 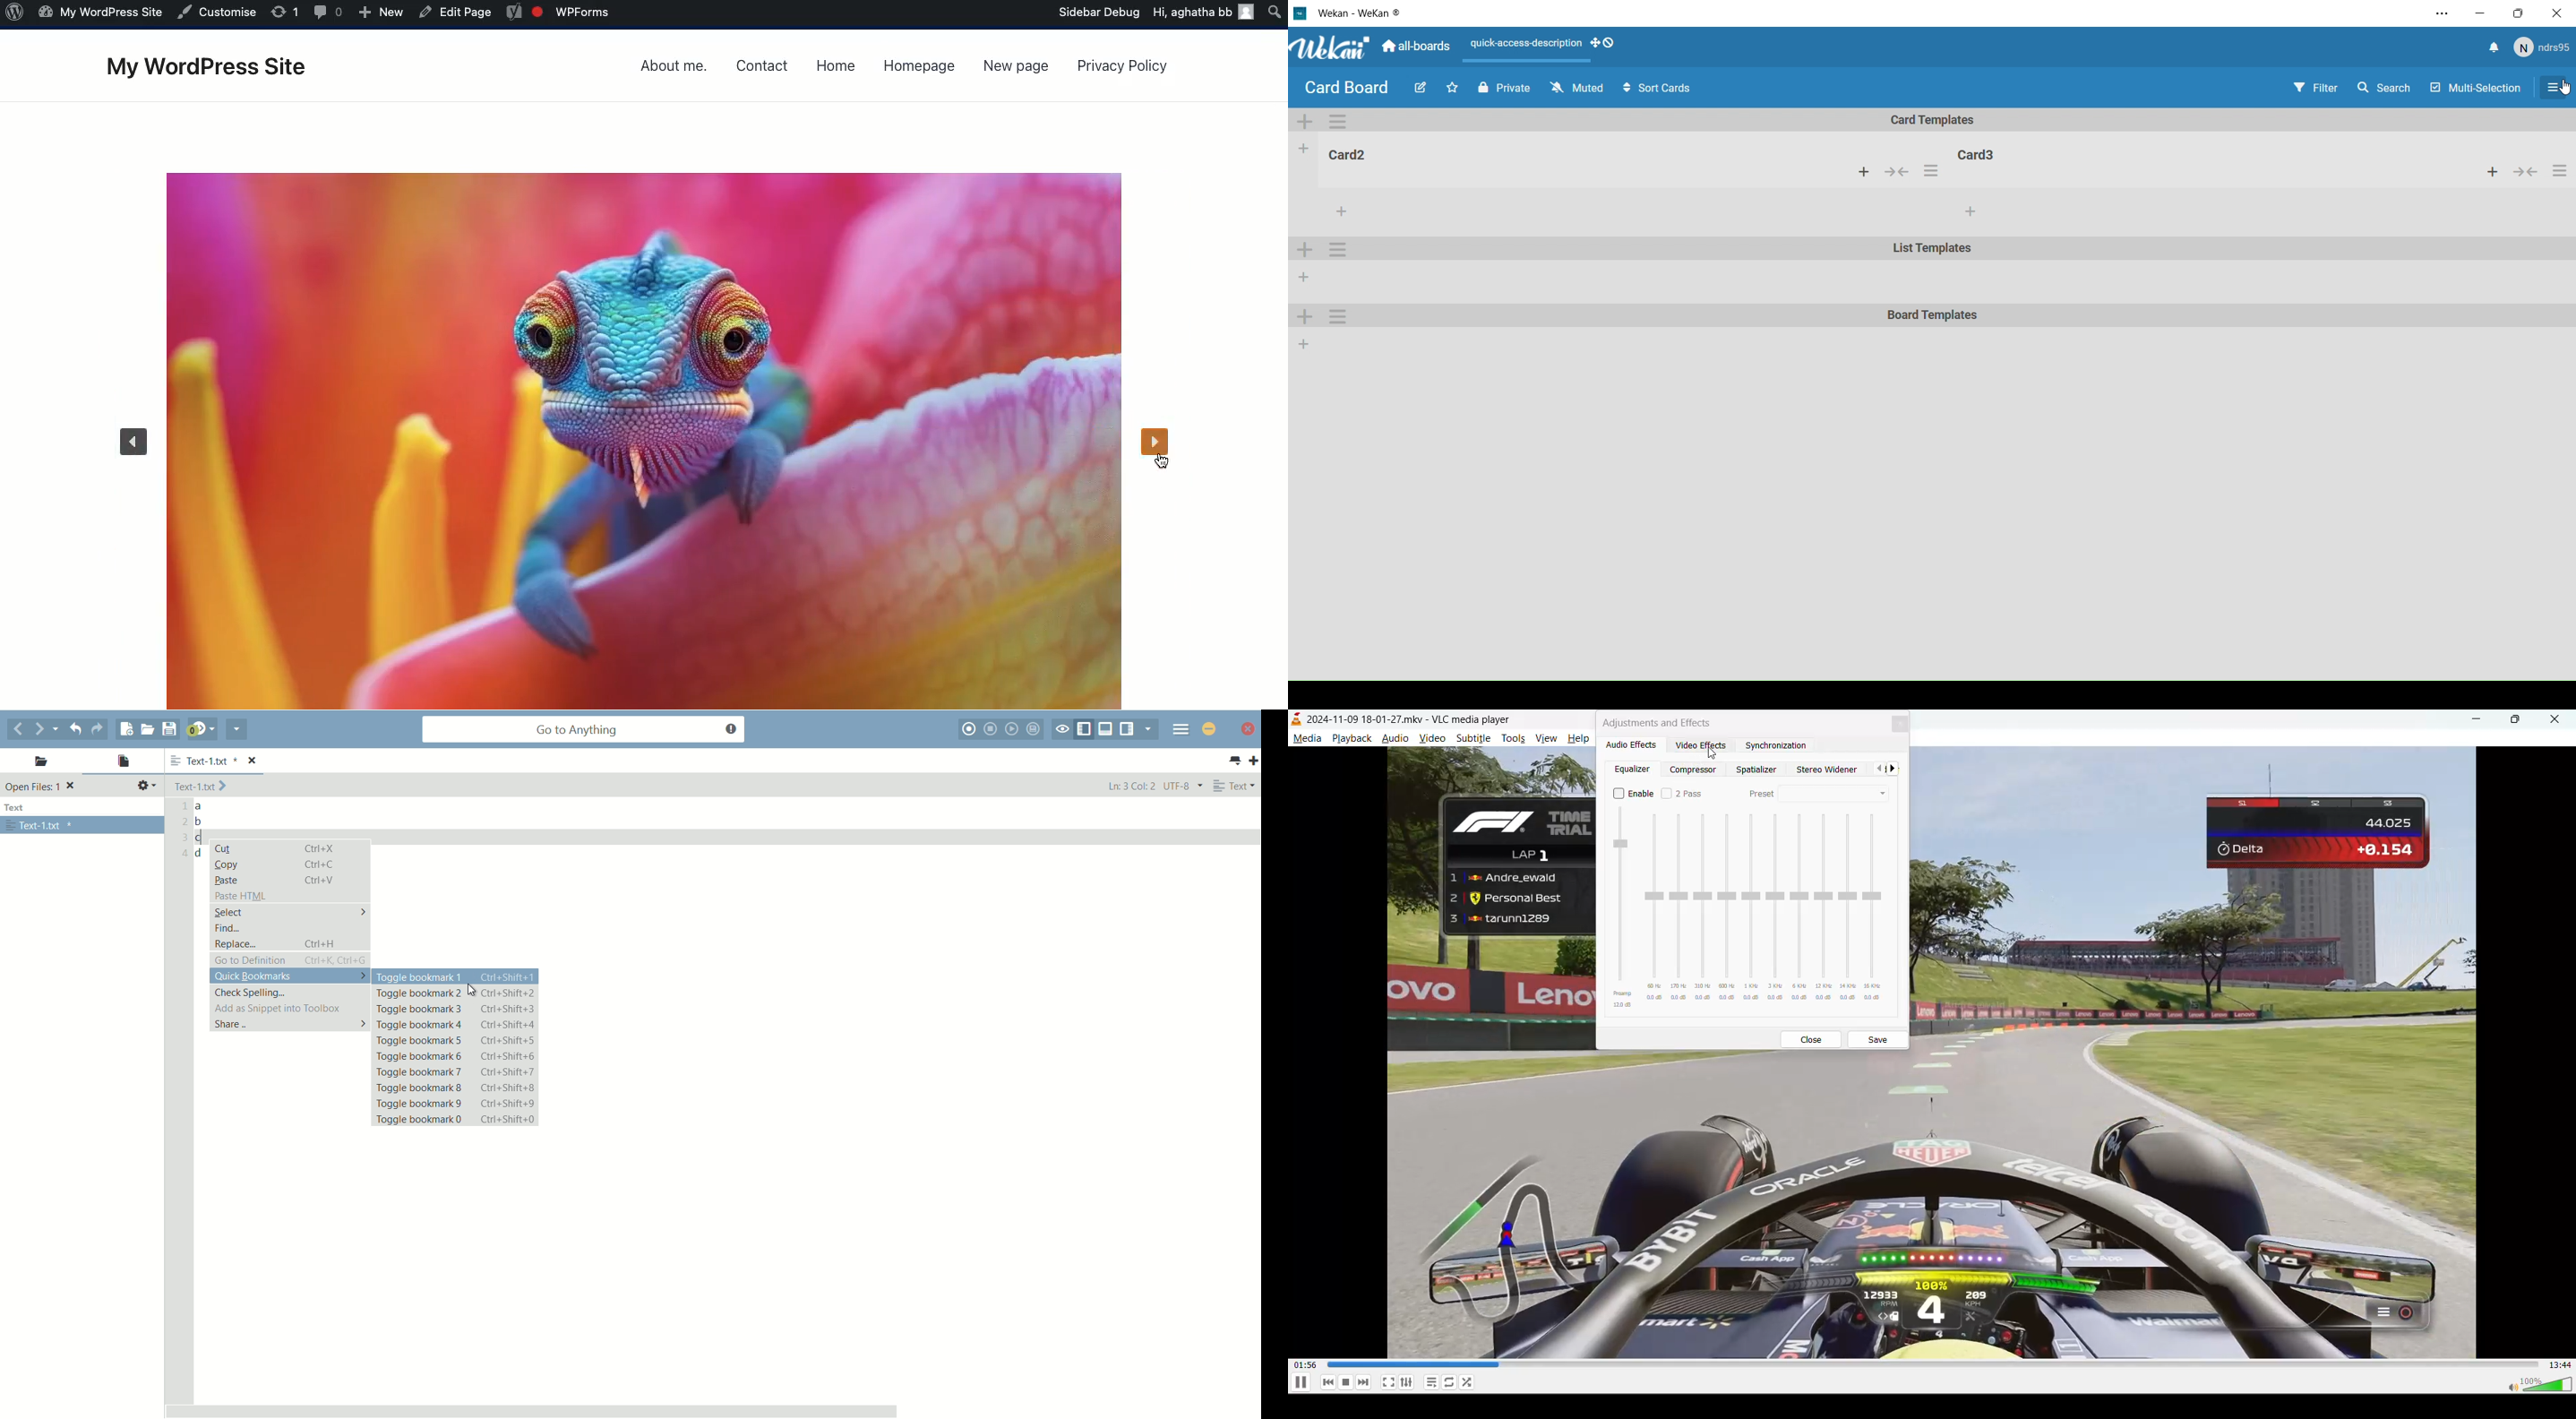 I want to click on , so click(x=1450, y=87).